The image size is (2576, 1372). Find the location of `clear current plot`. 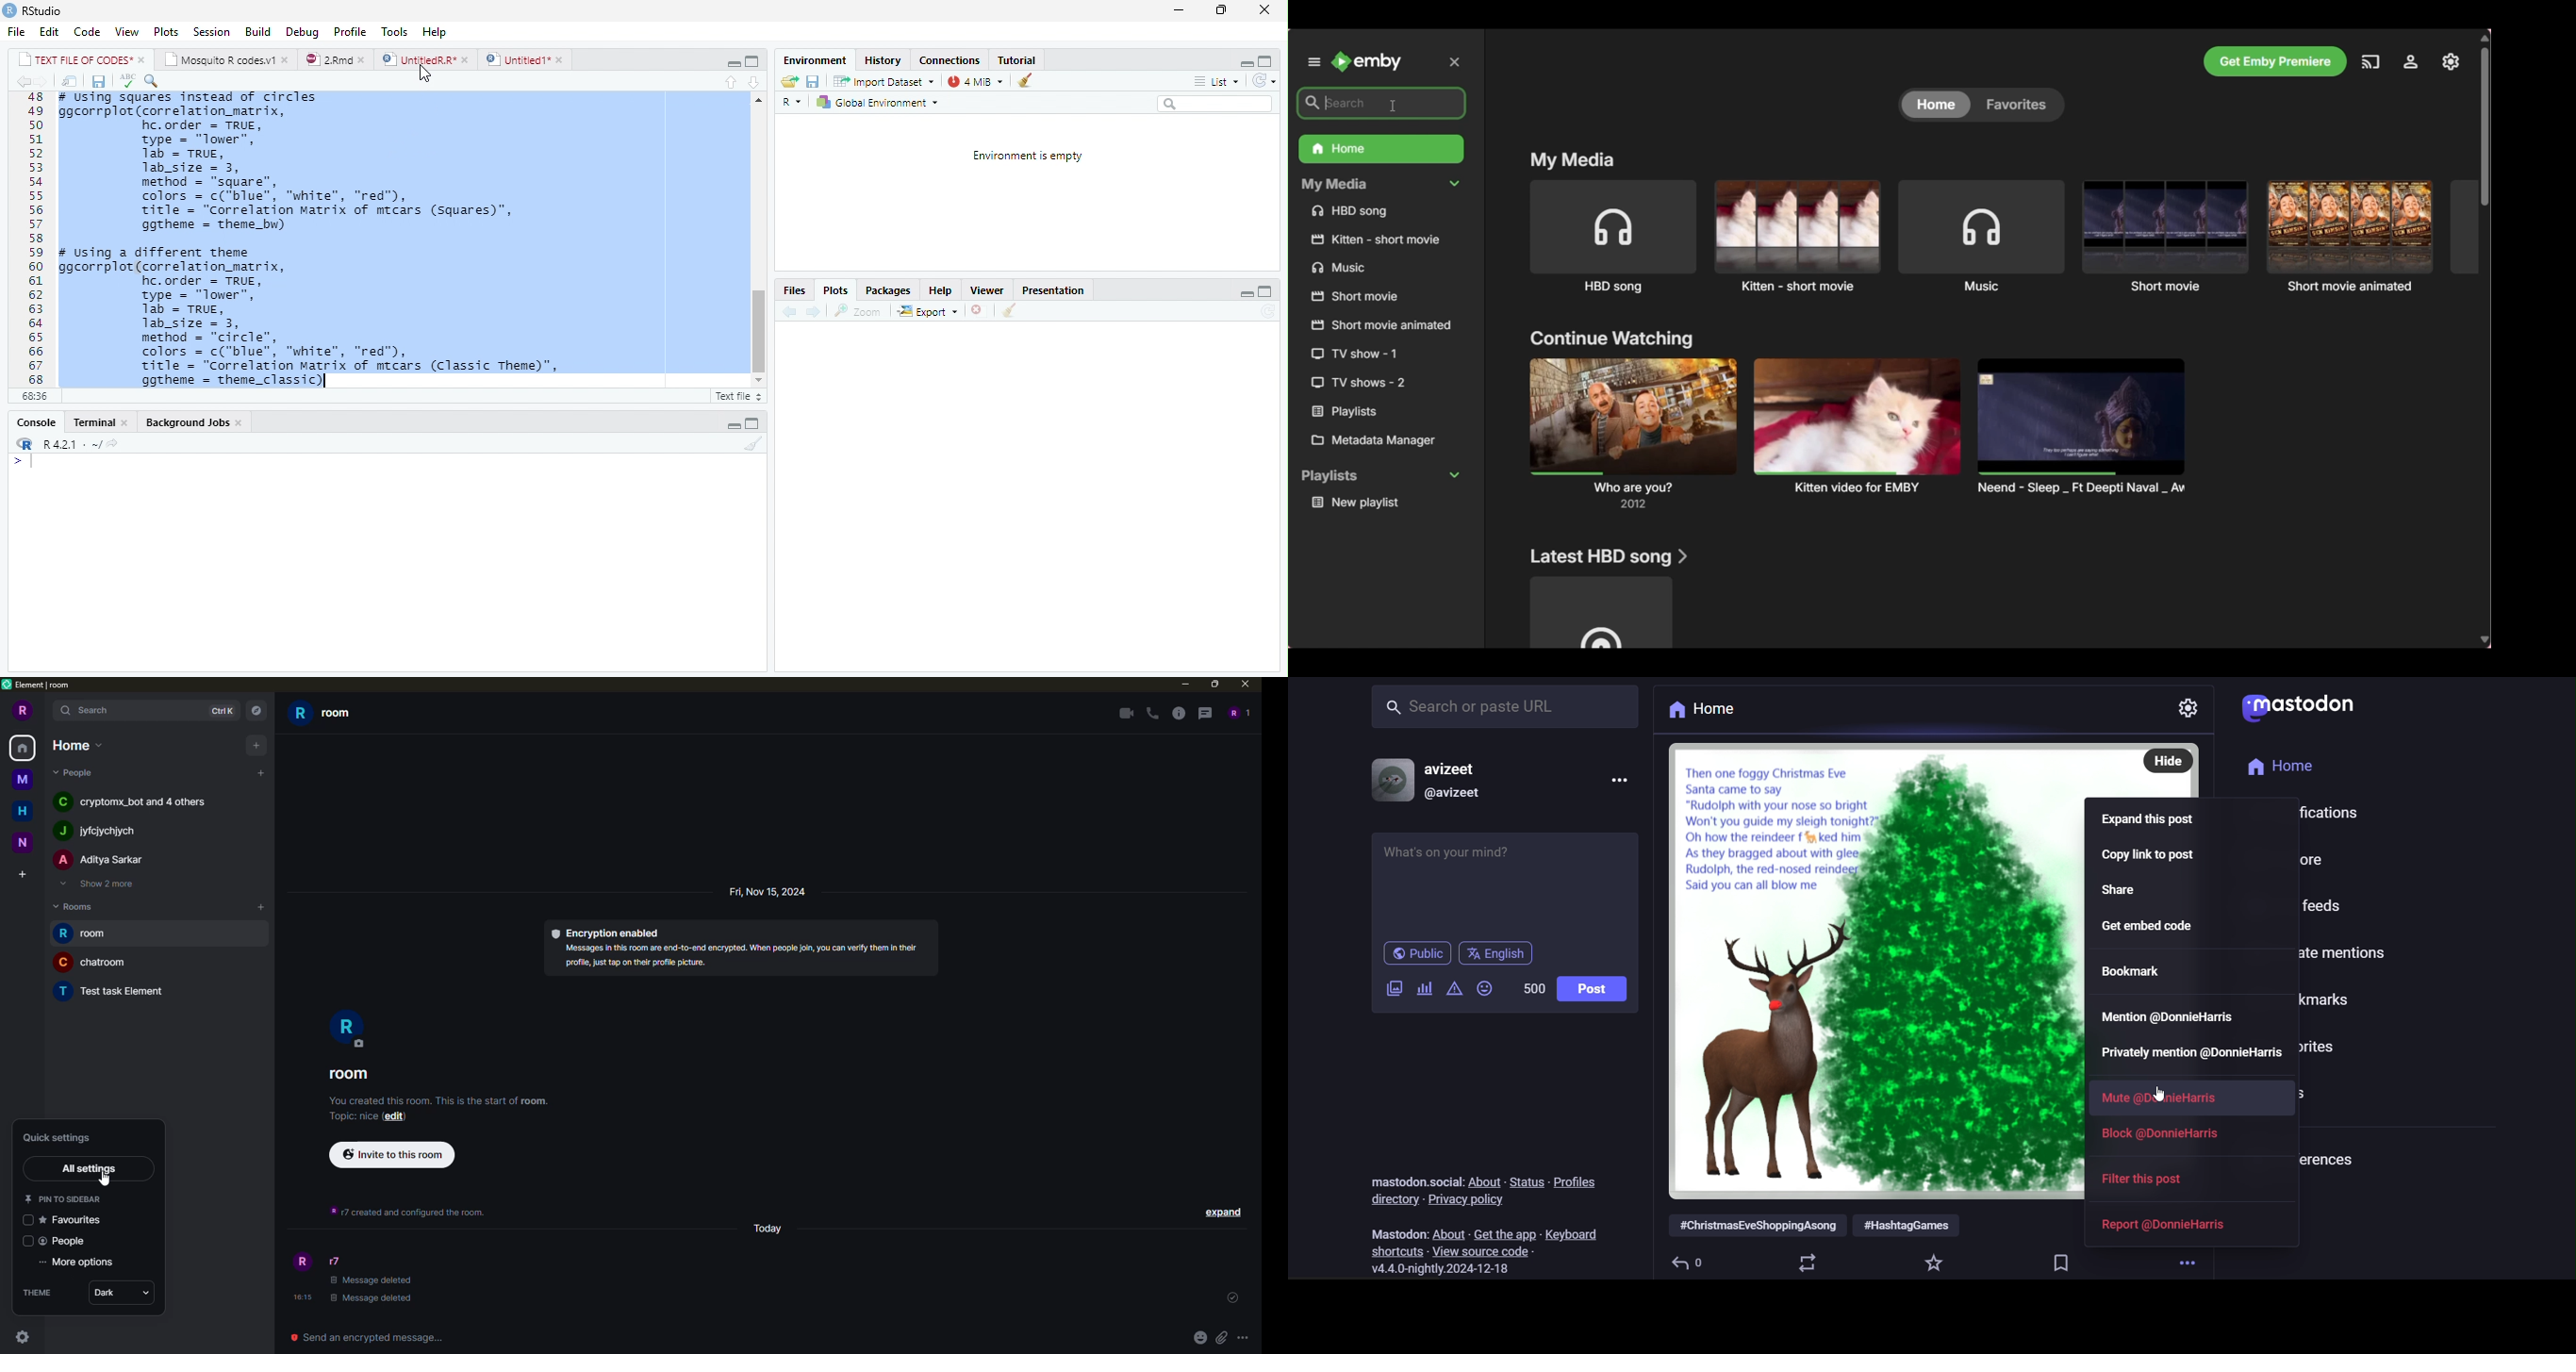

clear current plot is located at coordinates (975, 311).